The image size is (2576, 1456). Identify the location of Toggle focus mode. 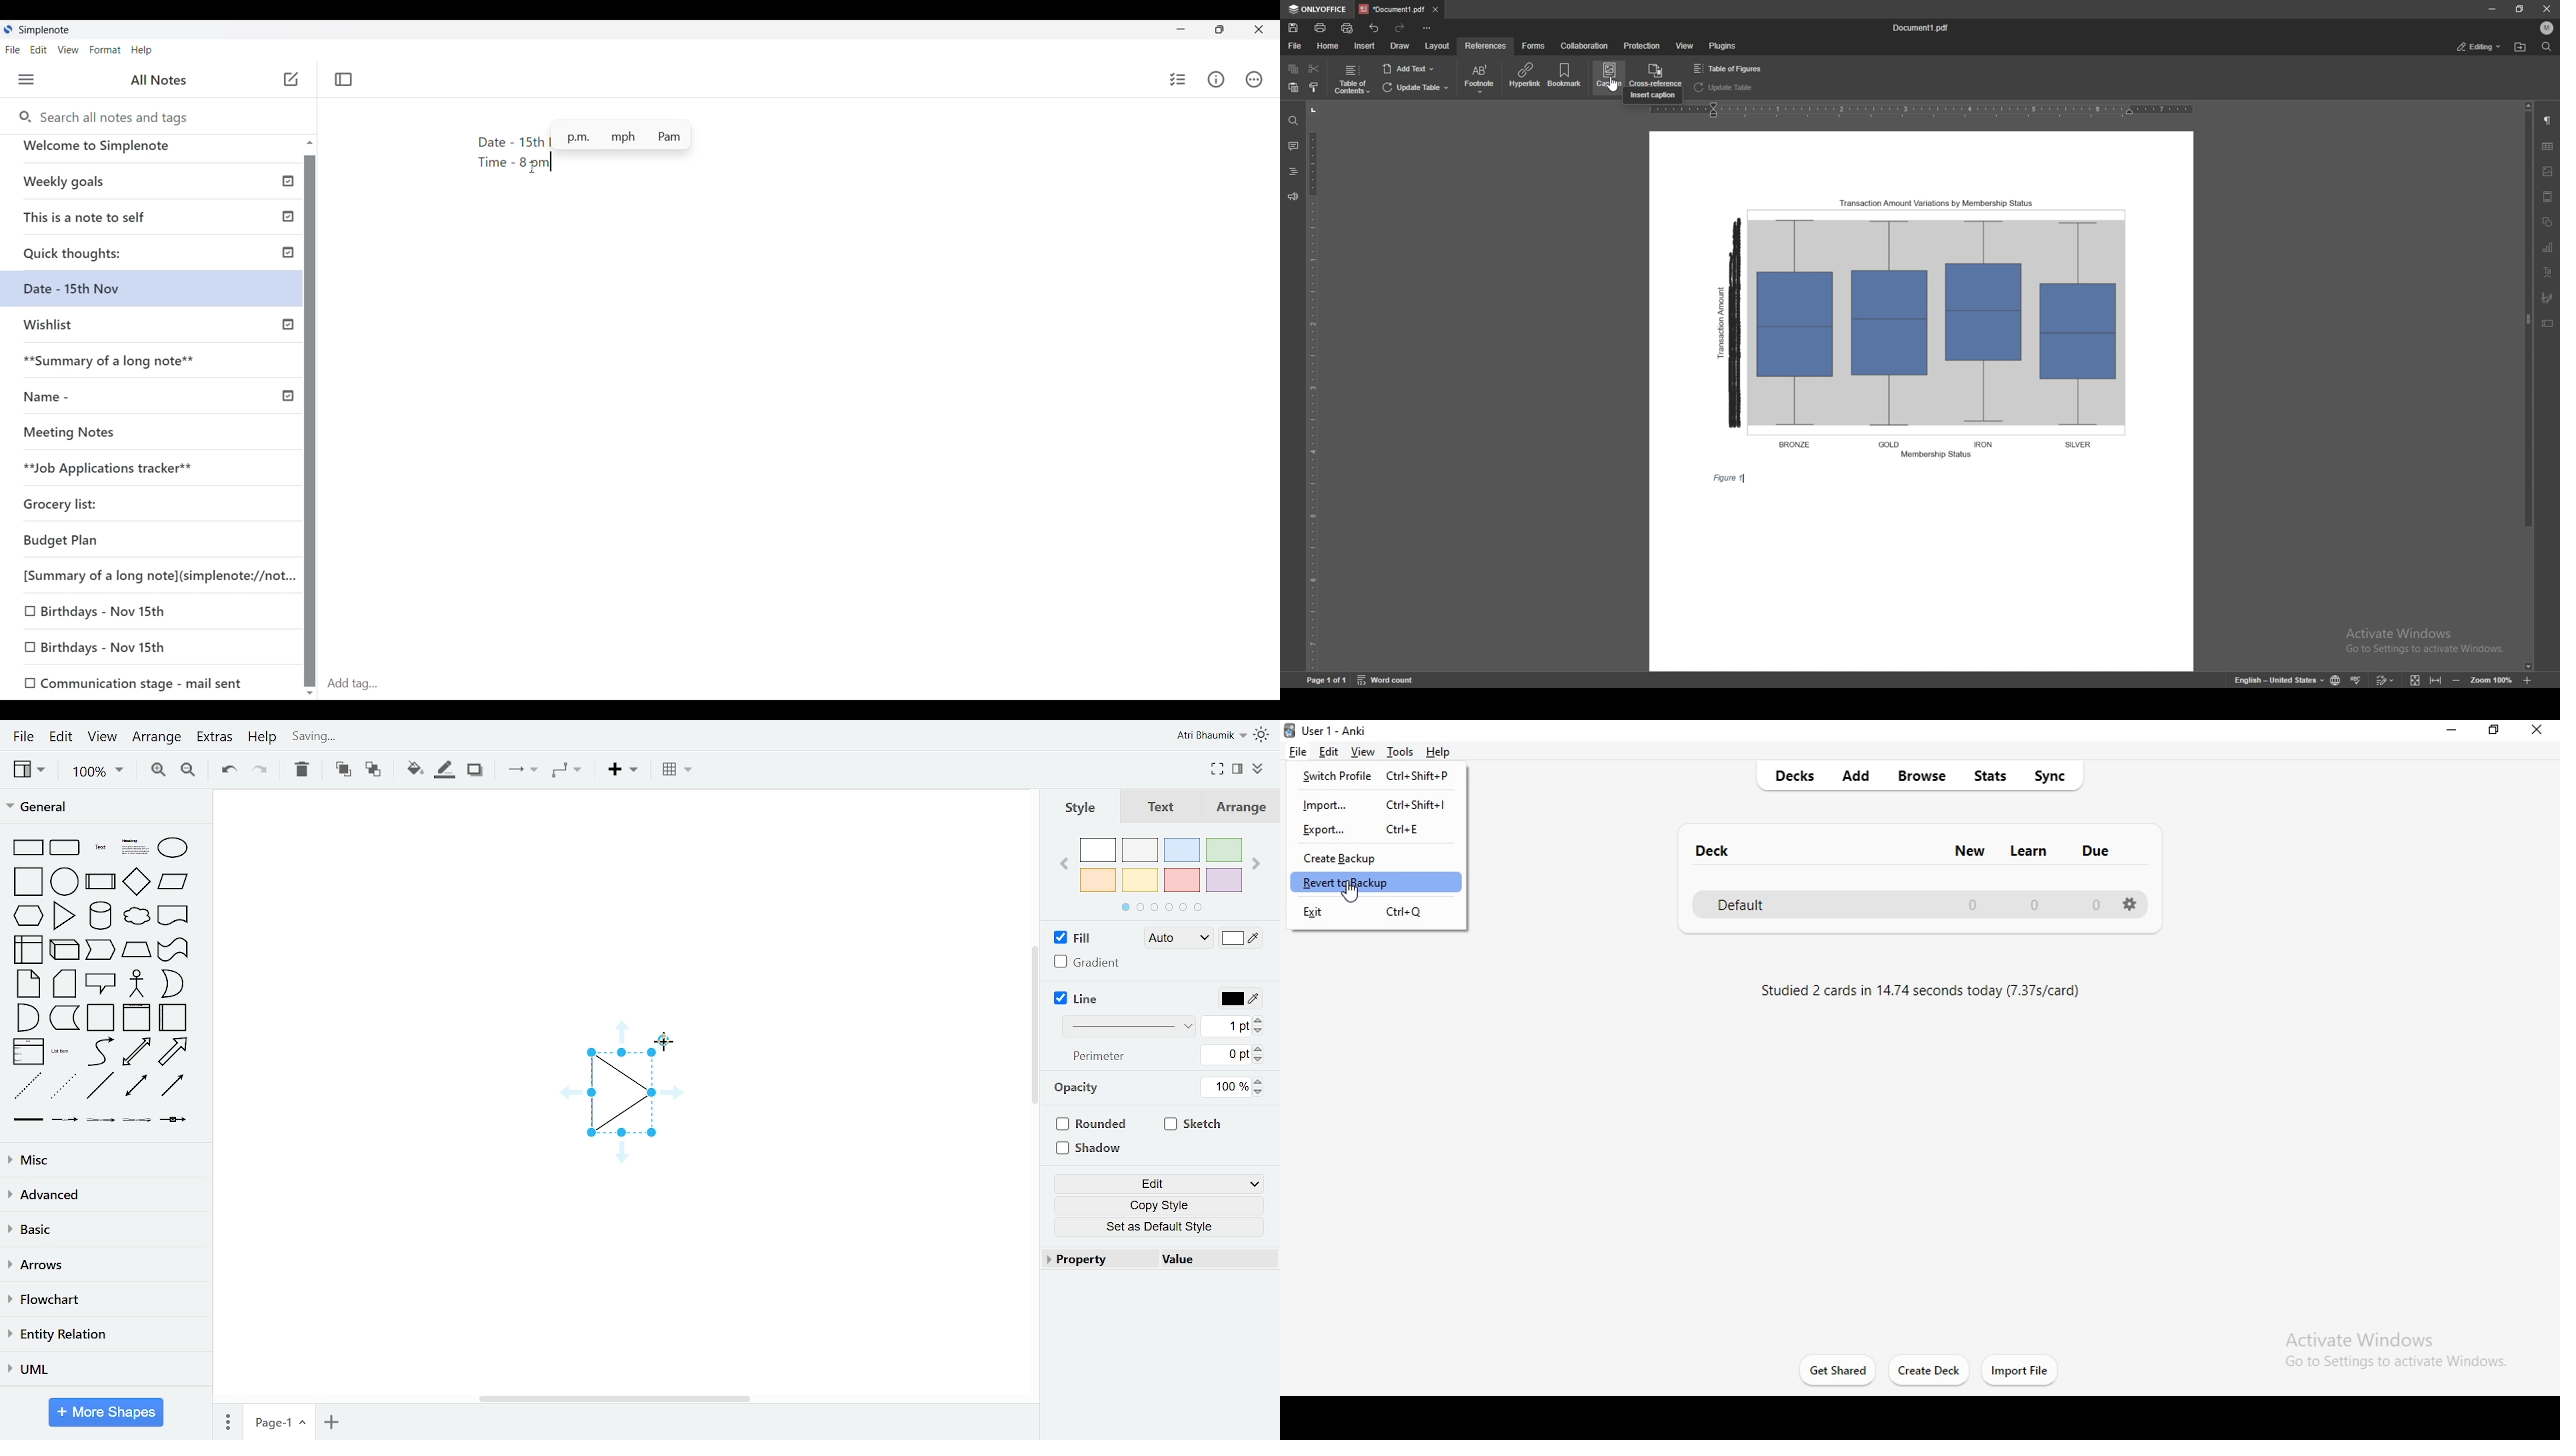
(343, 80).